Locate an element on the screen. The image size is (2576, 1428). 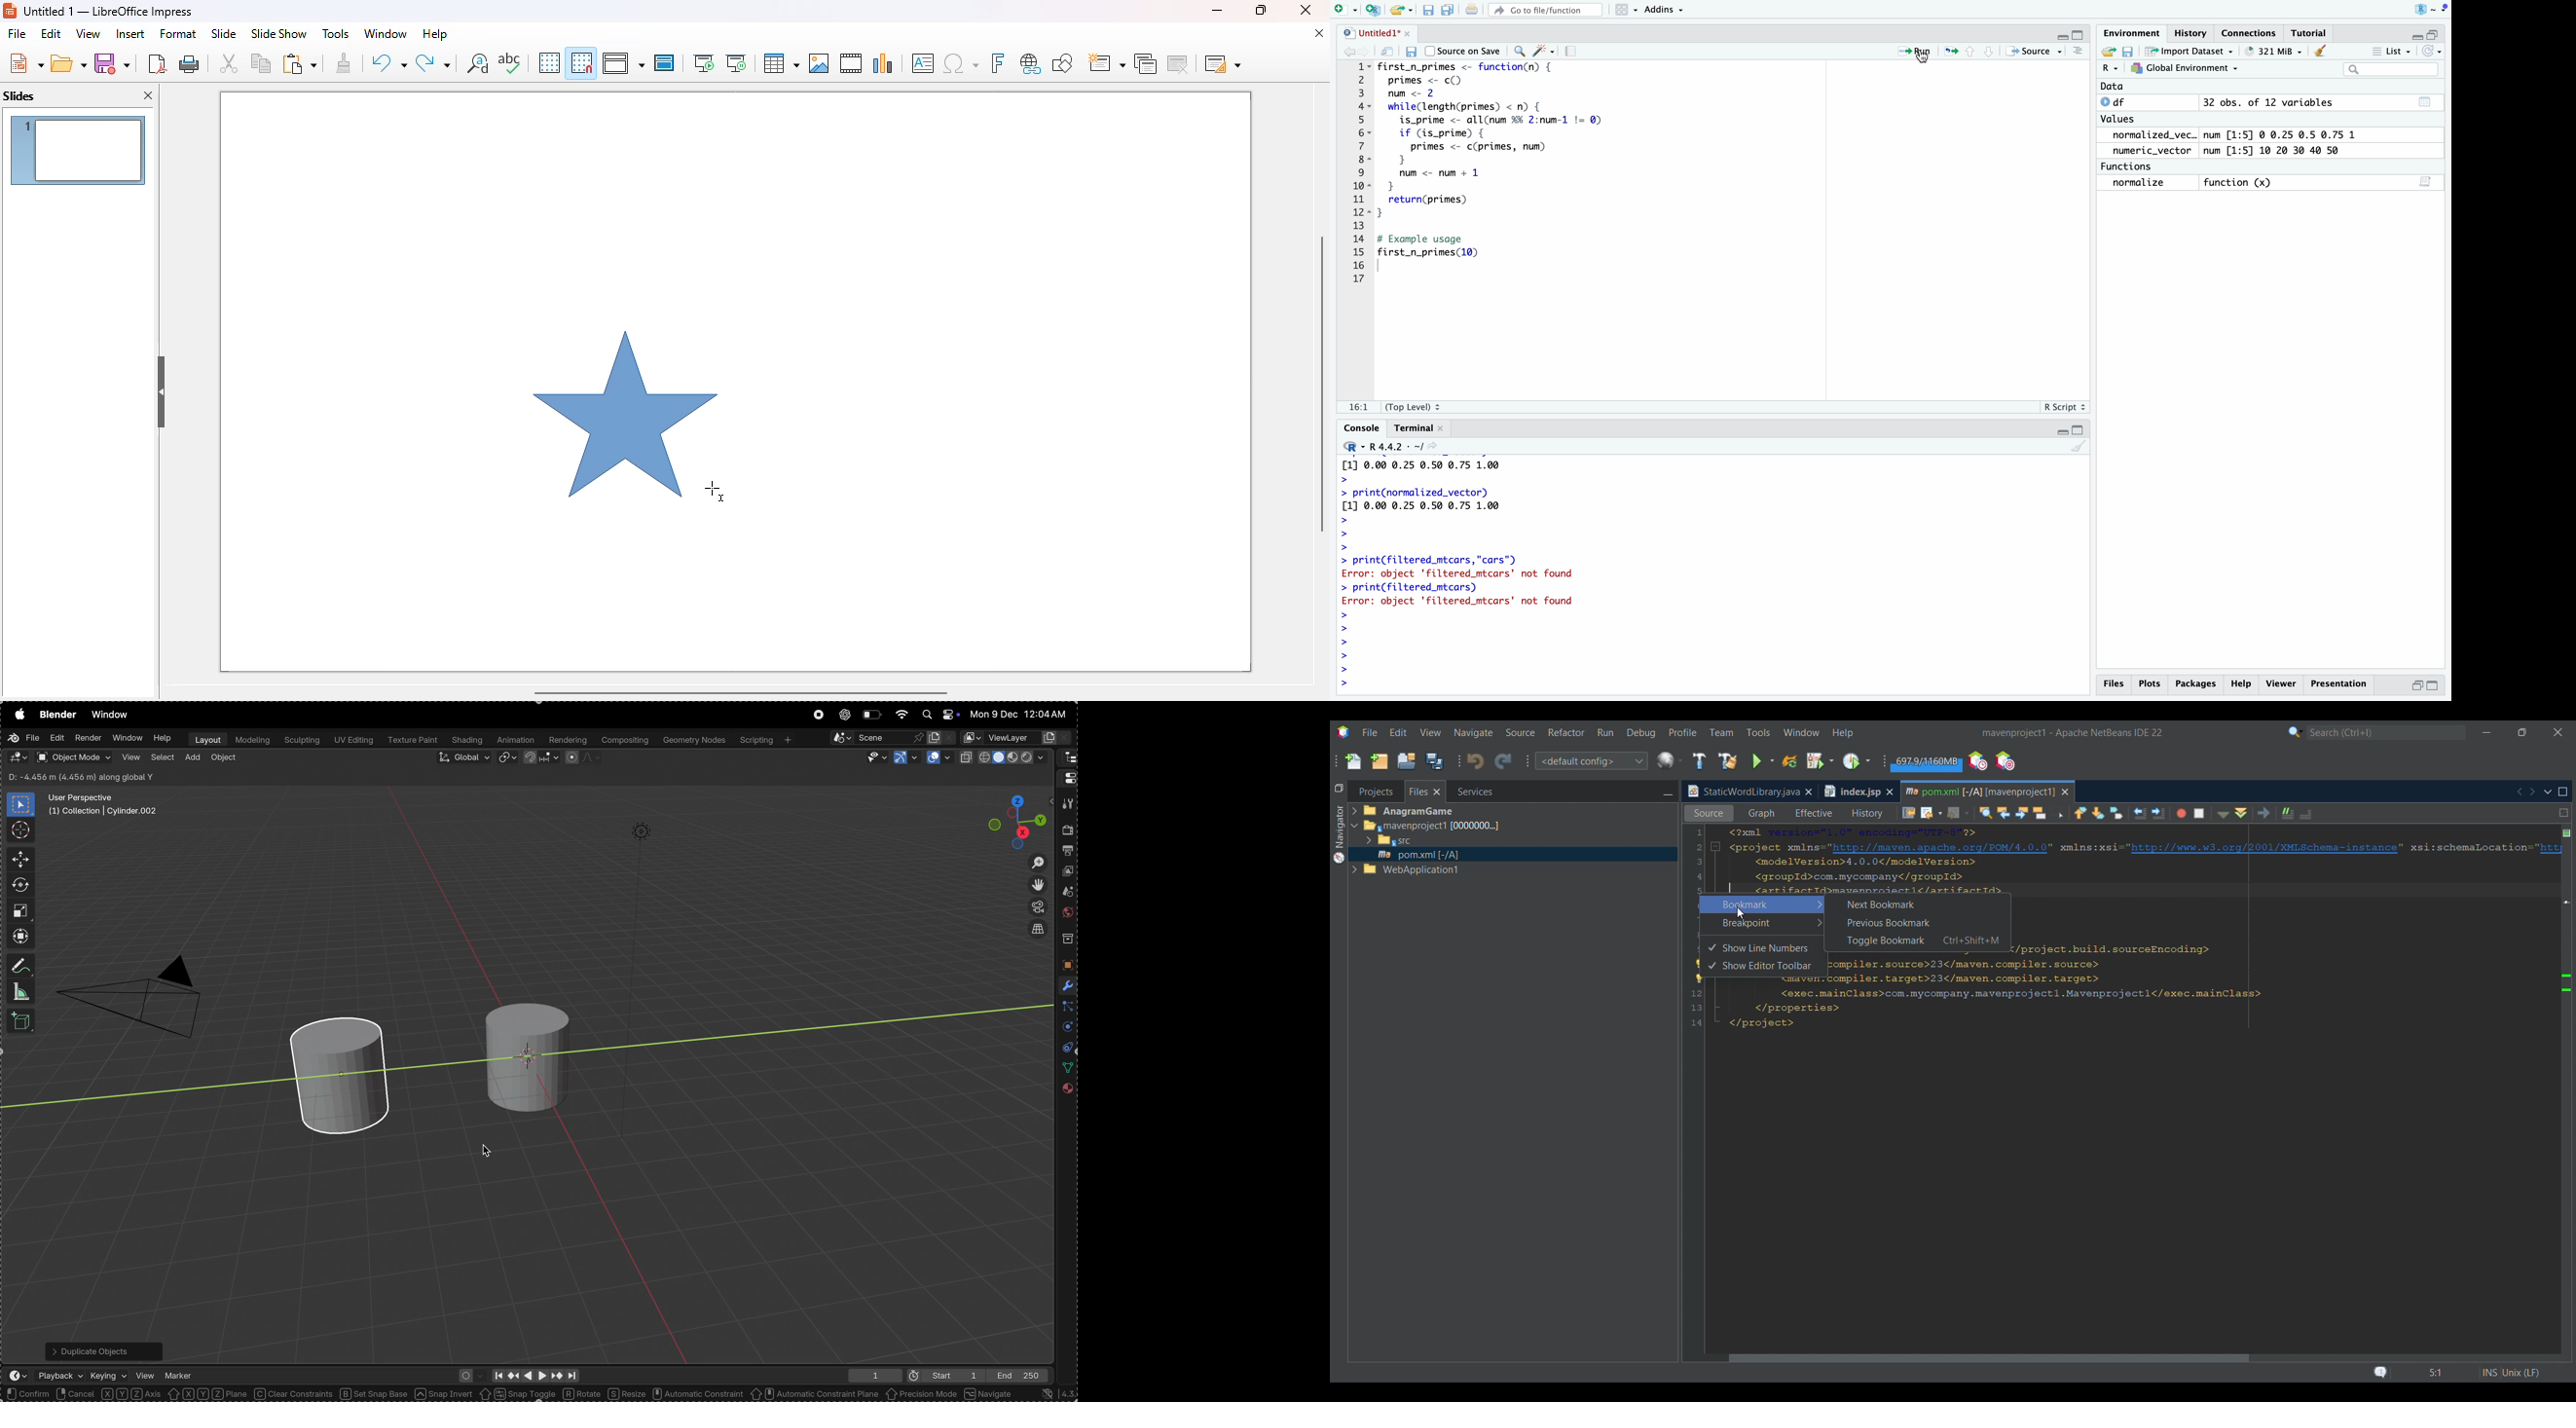
editor type is located at coordinates (13, 1376).